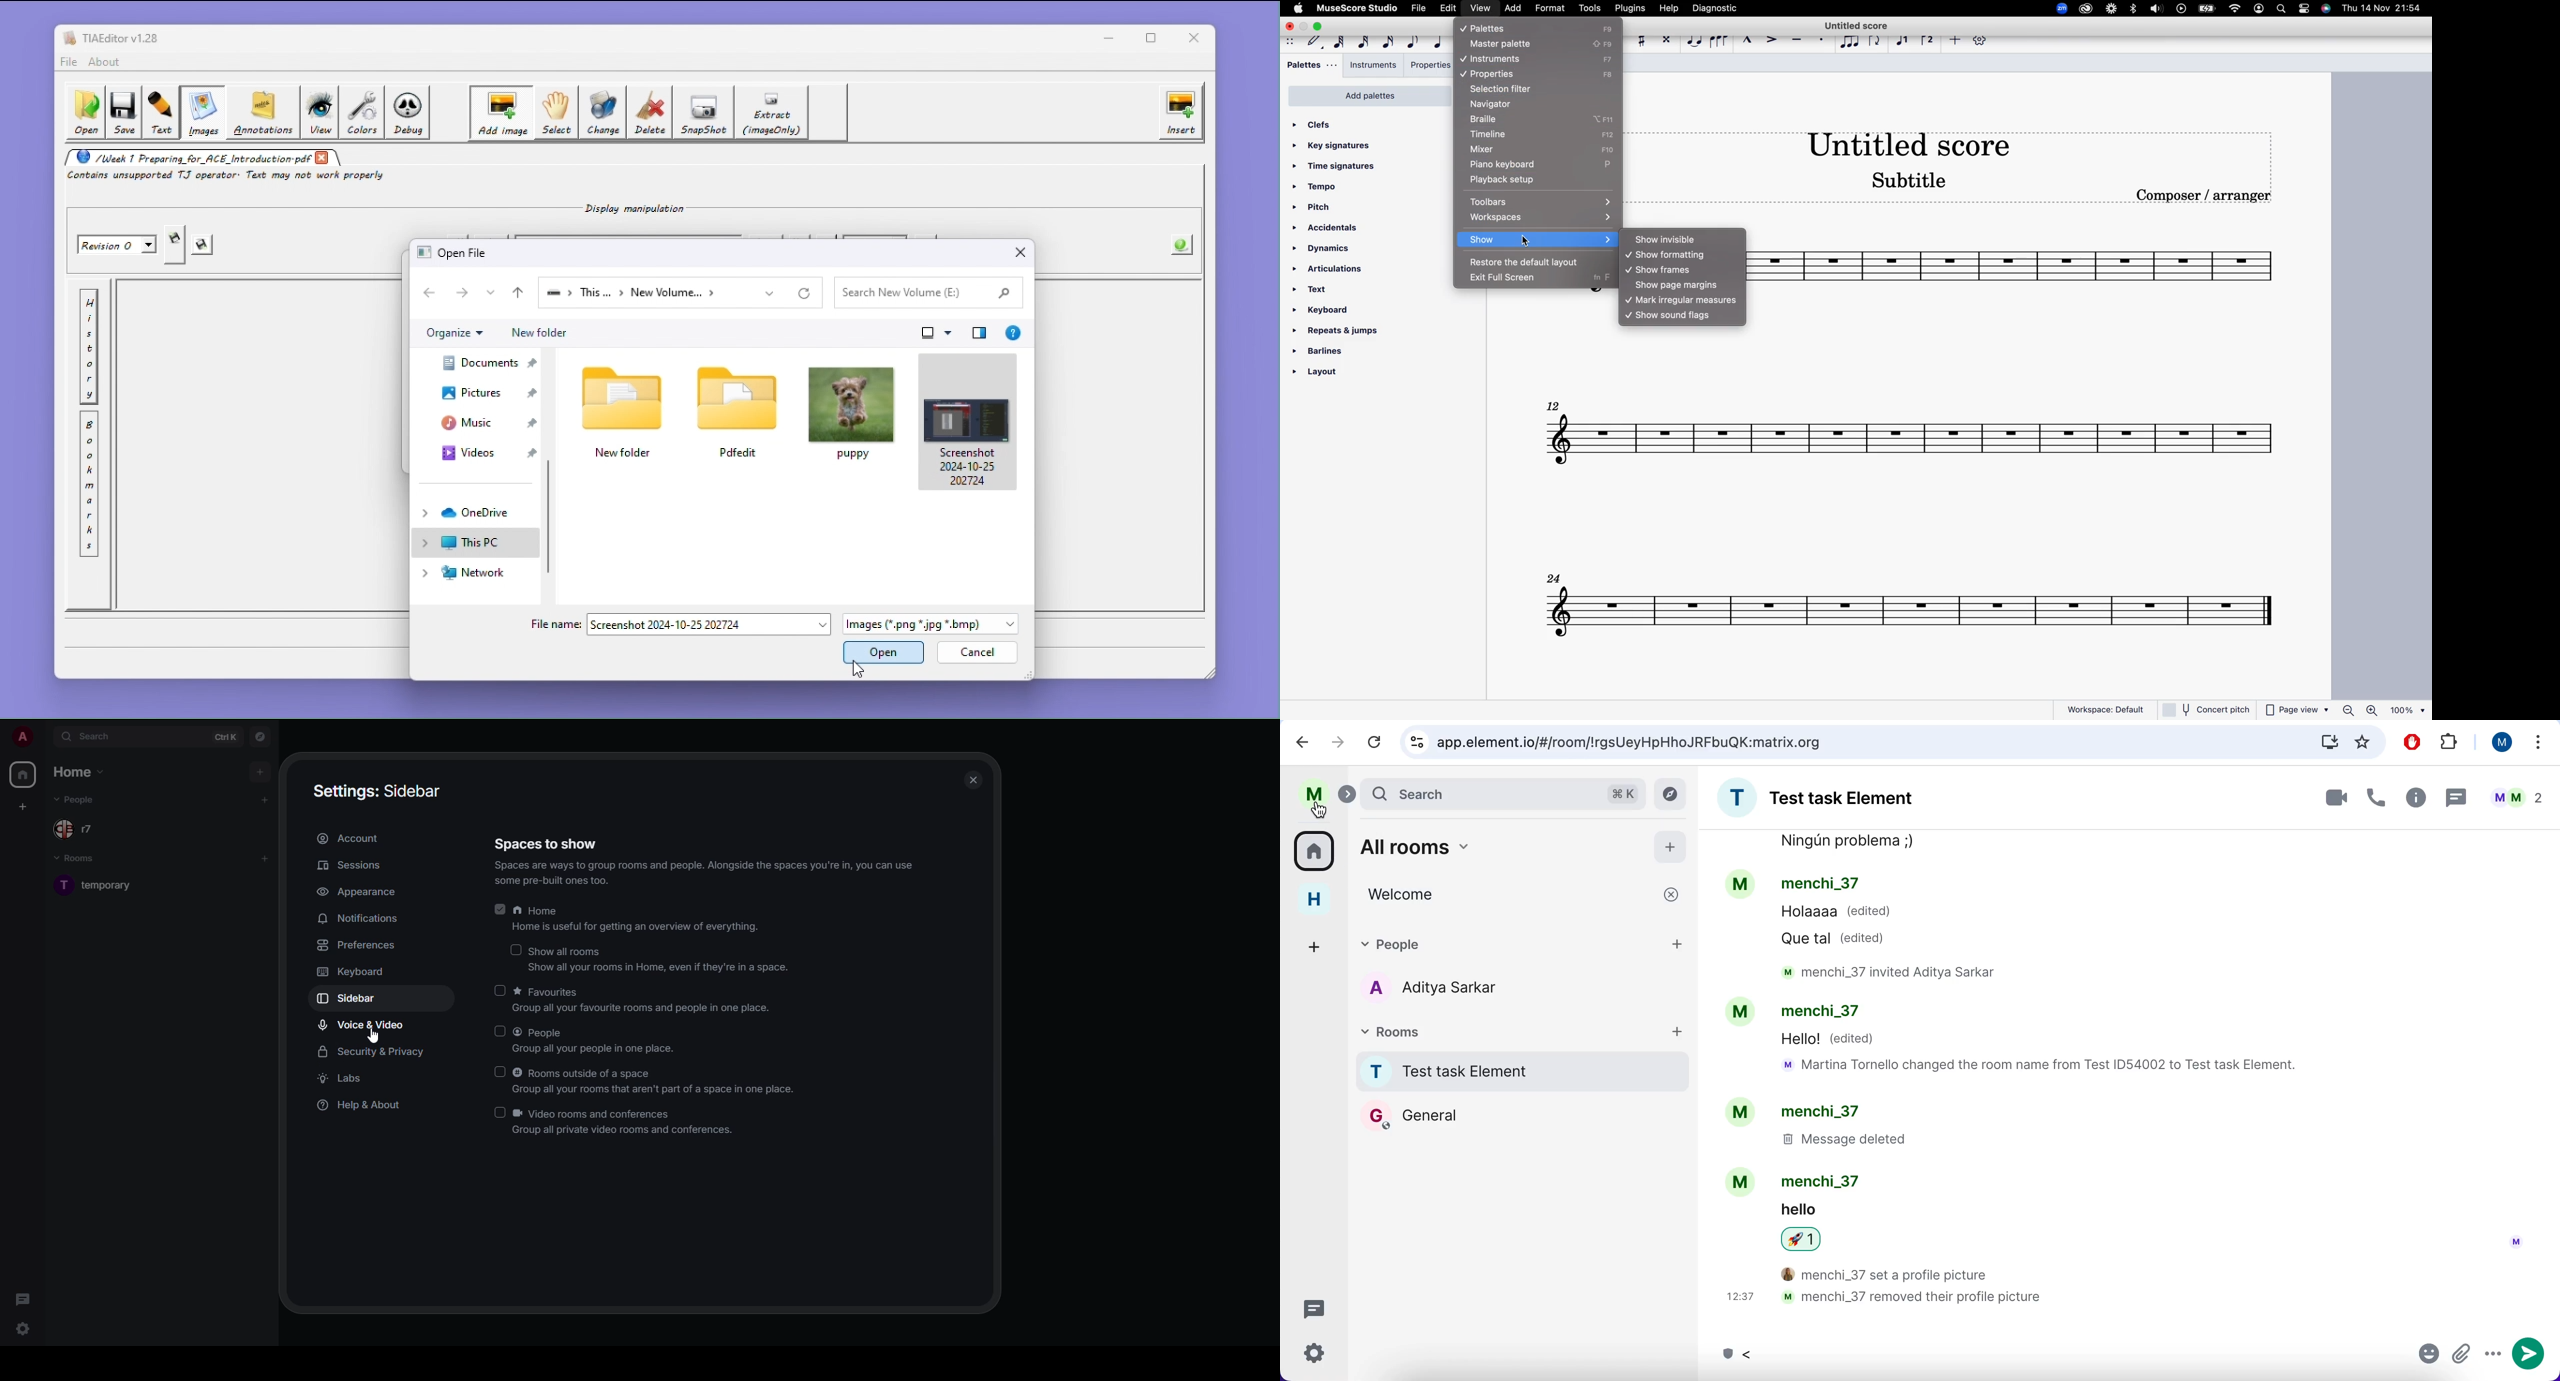  I want to click on , so click(2520, 798).